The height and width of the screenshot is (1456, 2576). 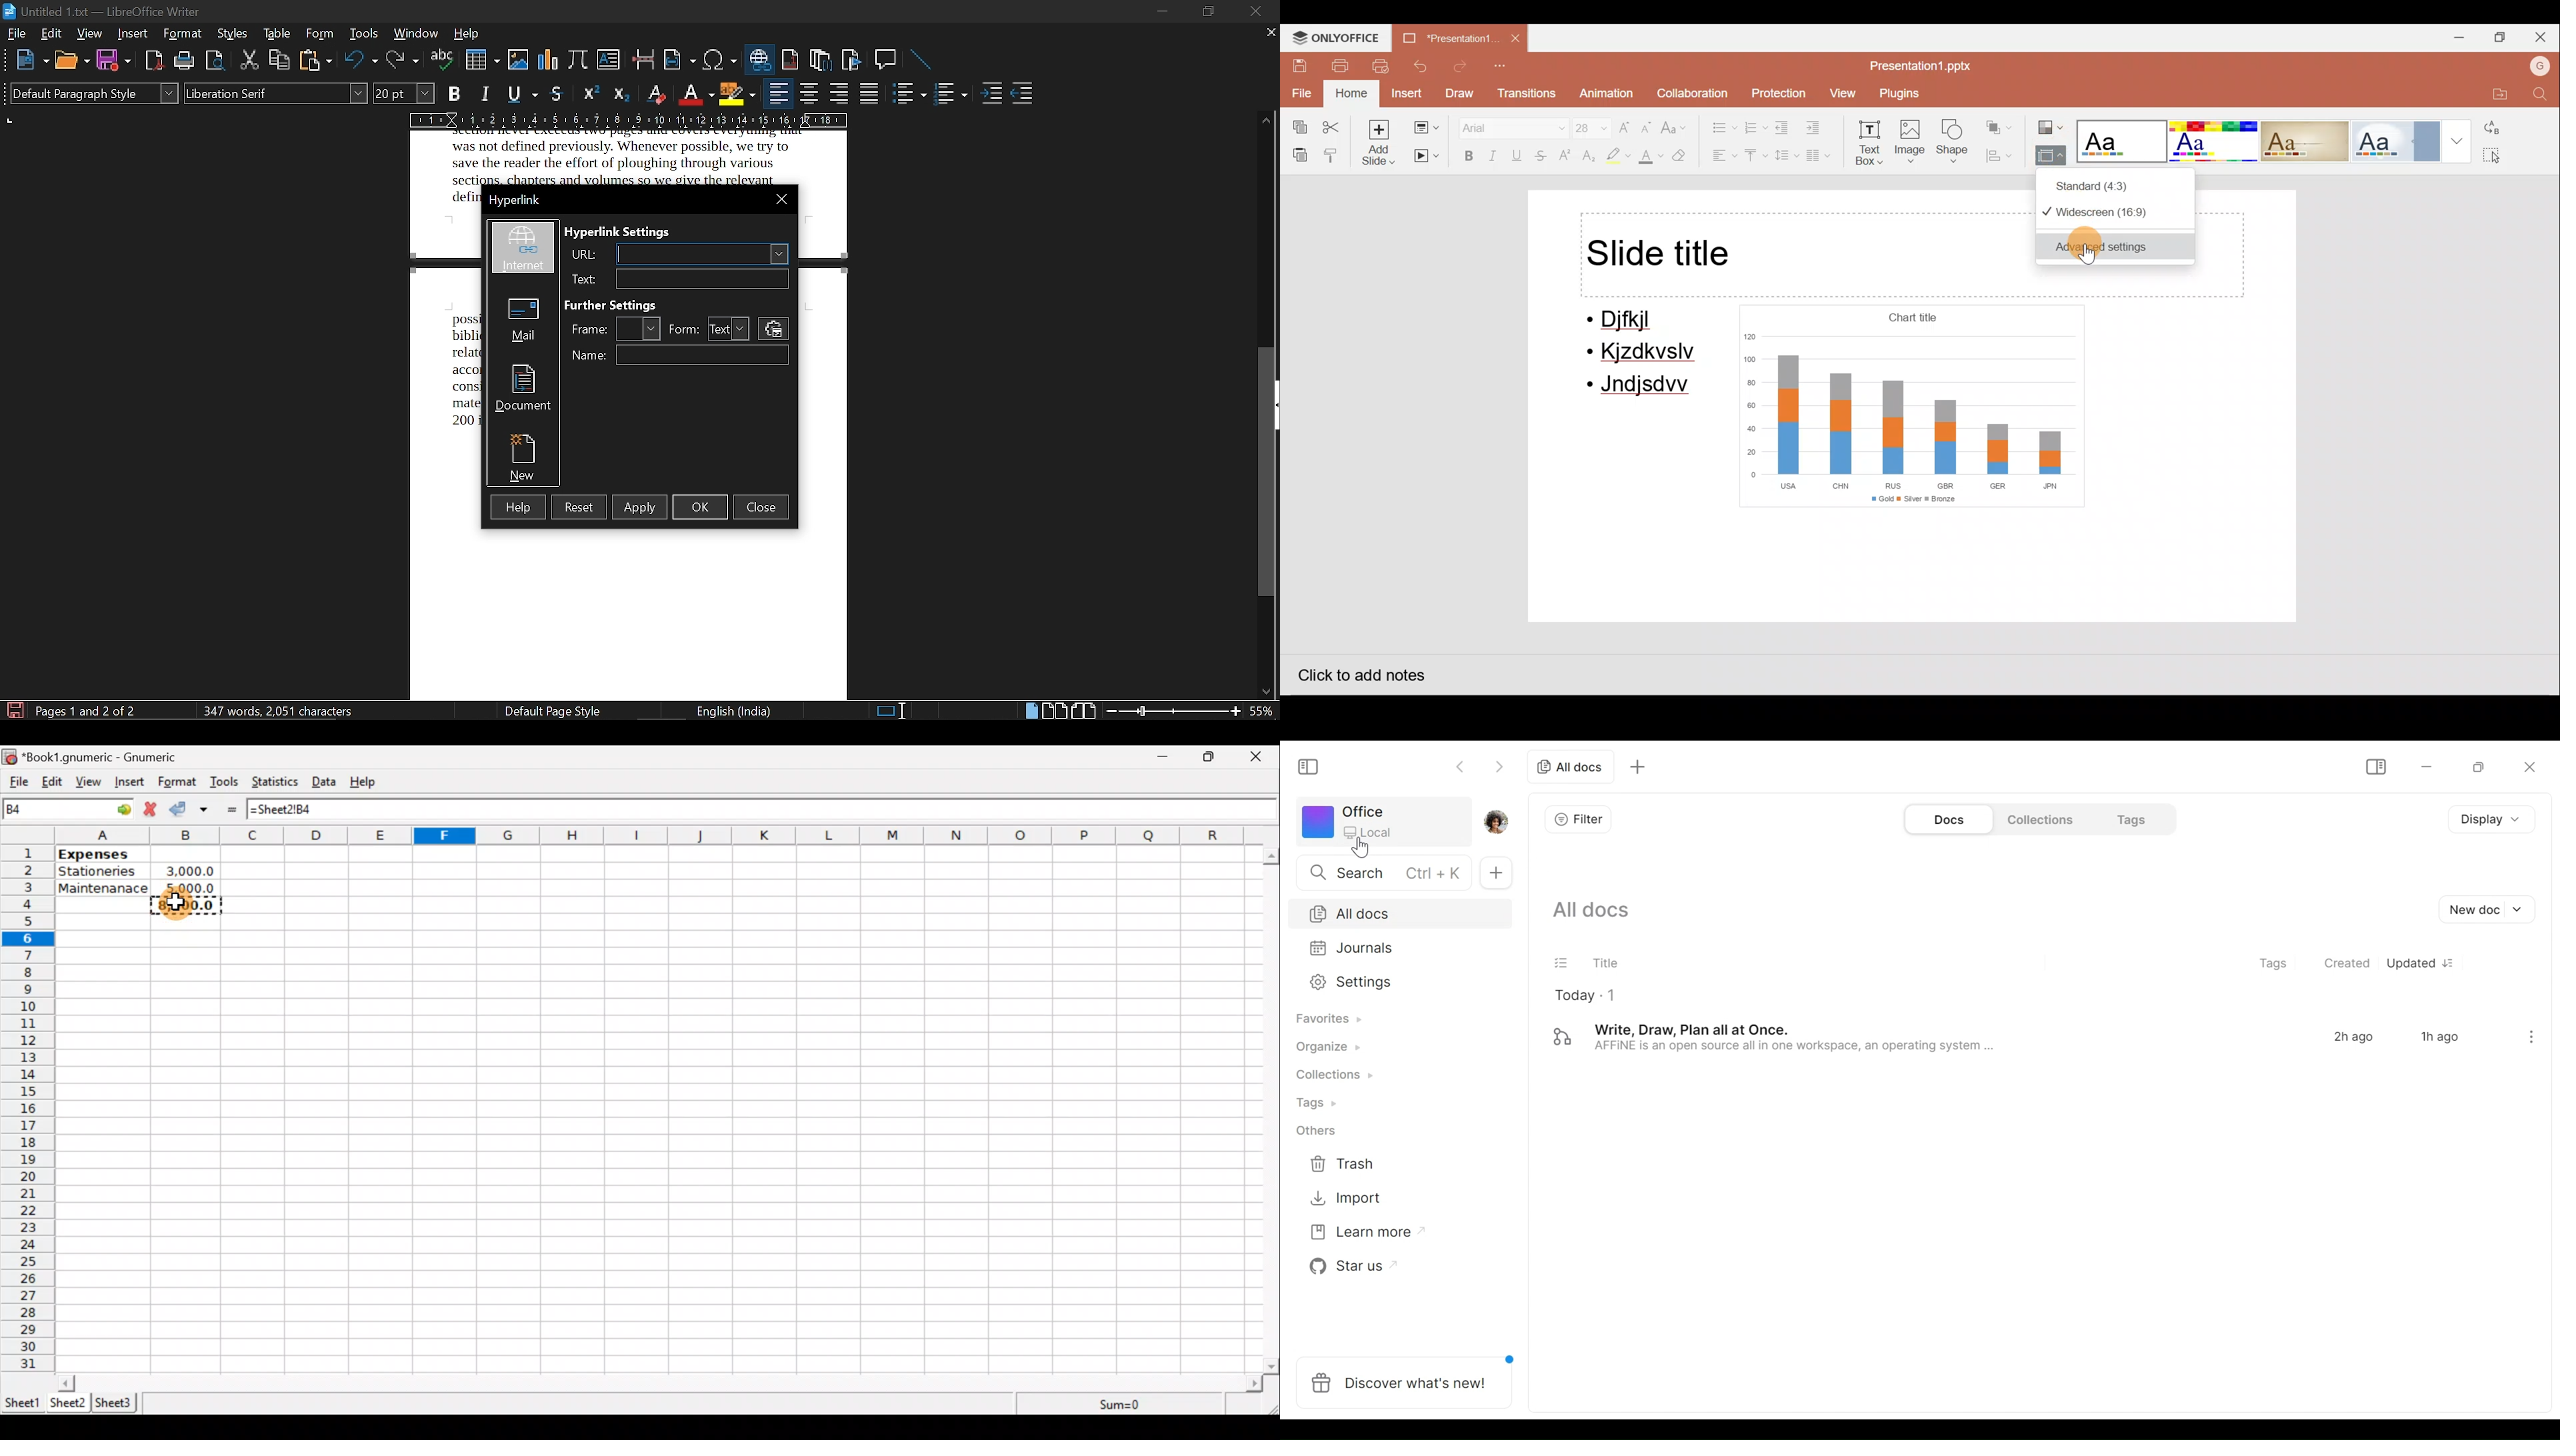 What do you see at coordinates (443, 61) in the screenshot?
I see `spelling` at bounding box center [443, 61].